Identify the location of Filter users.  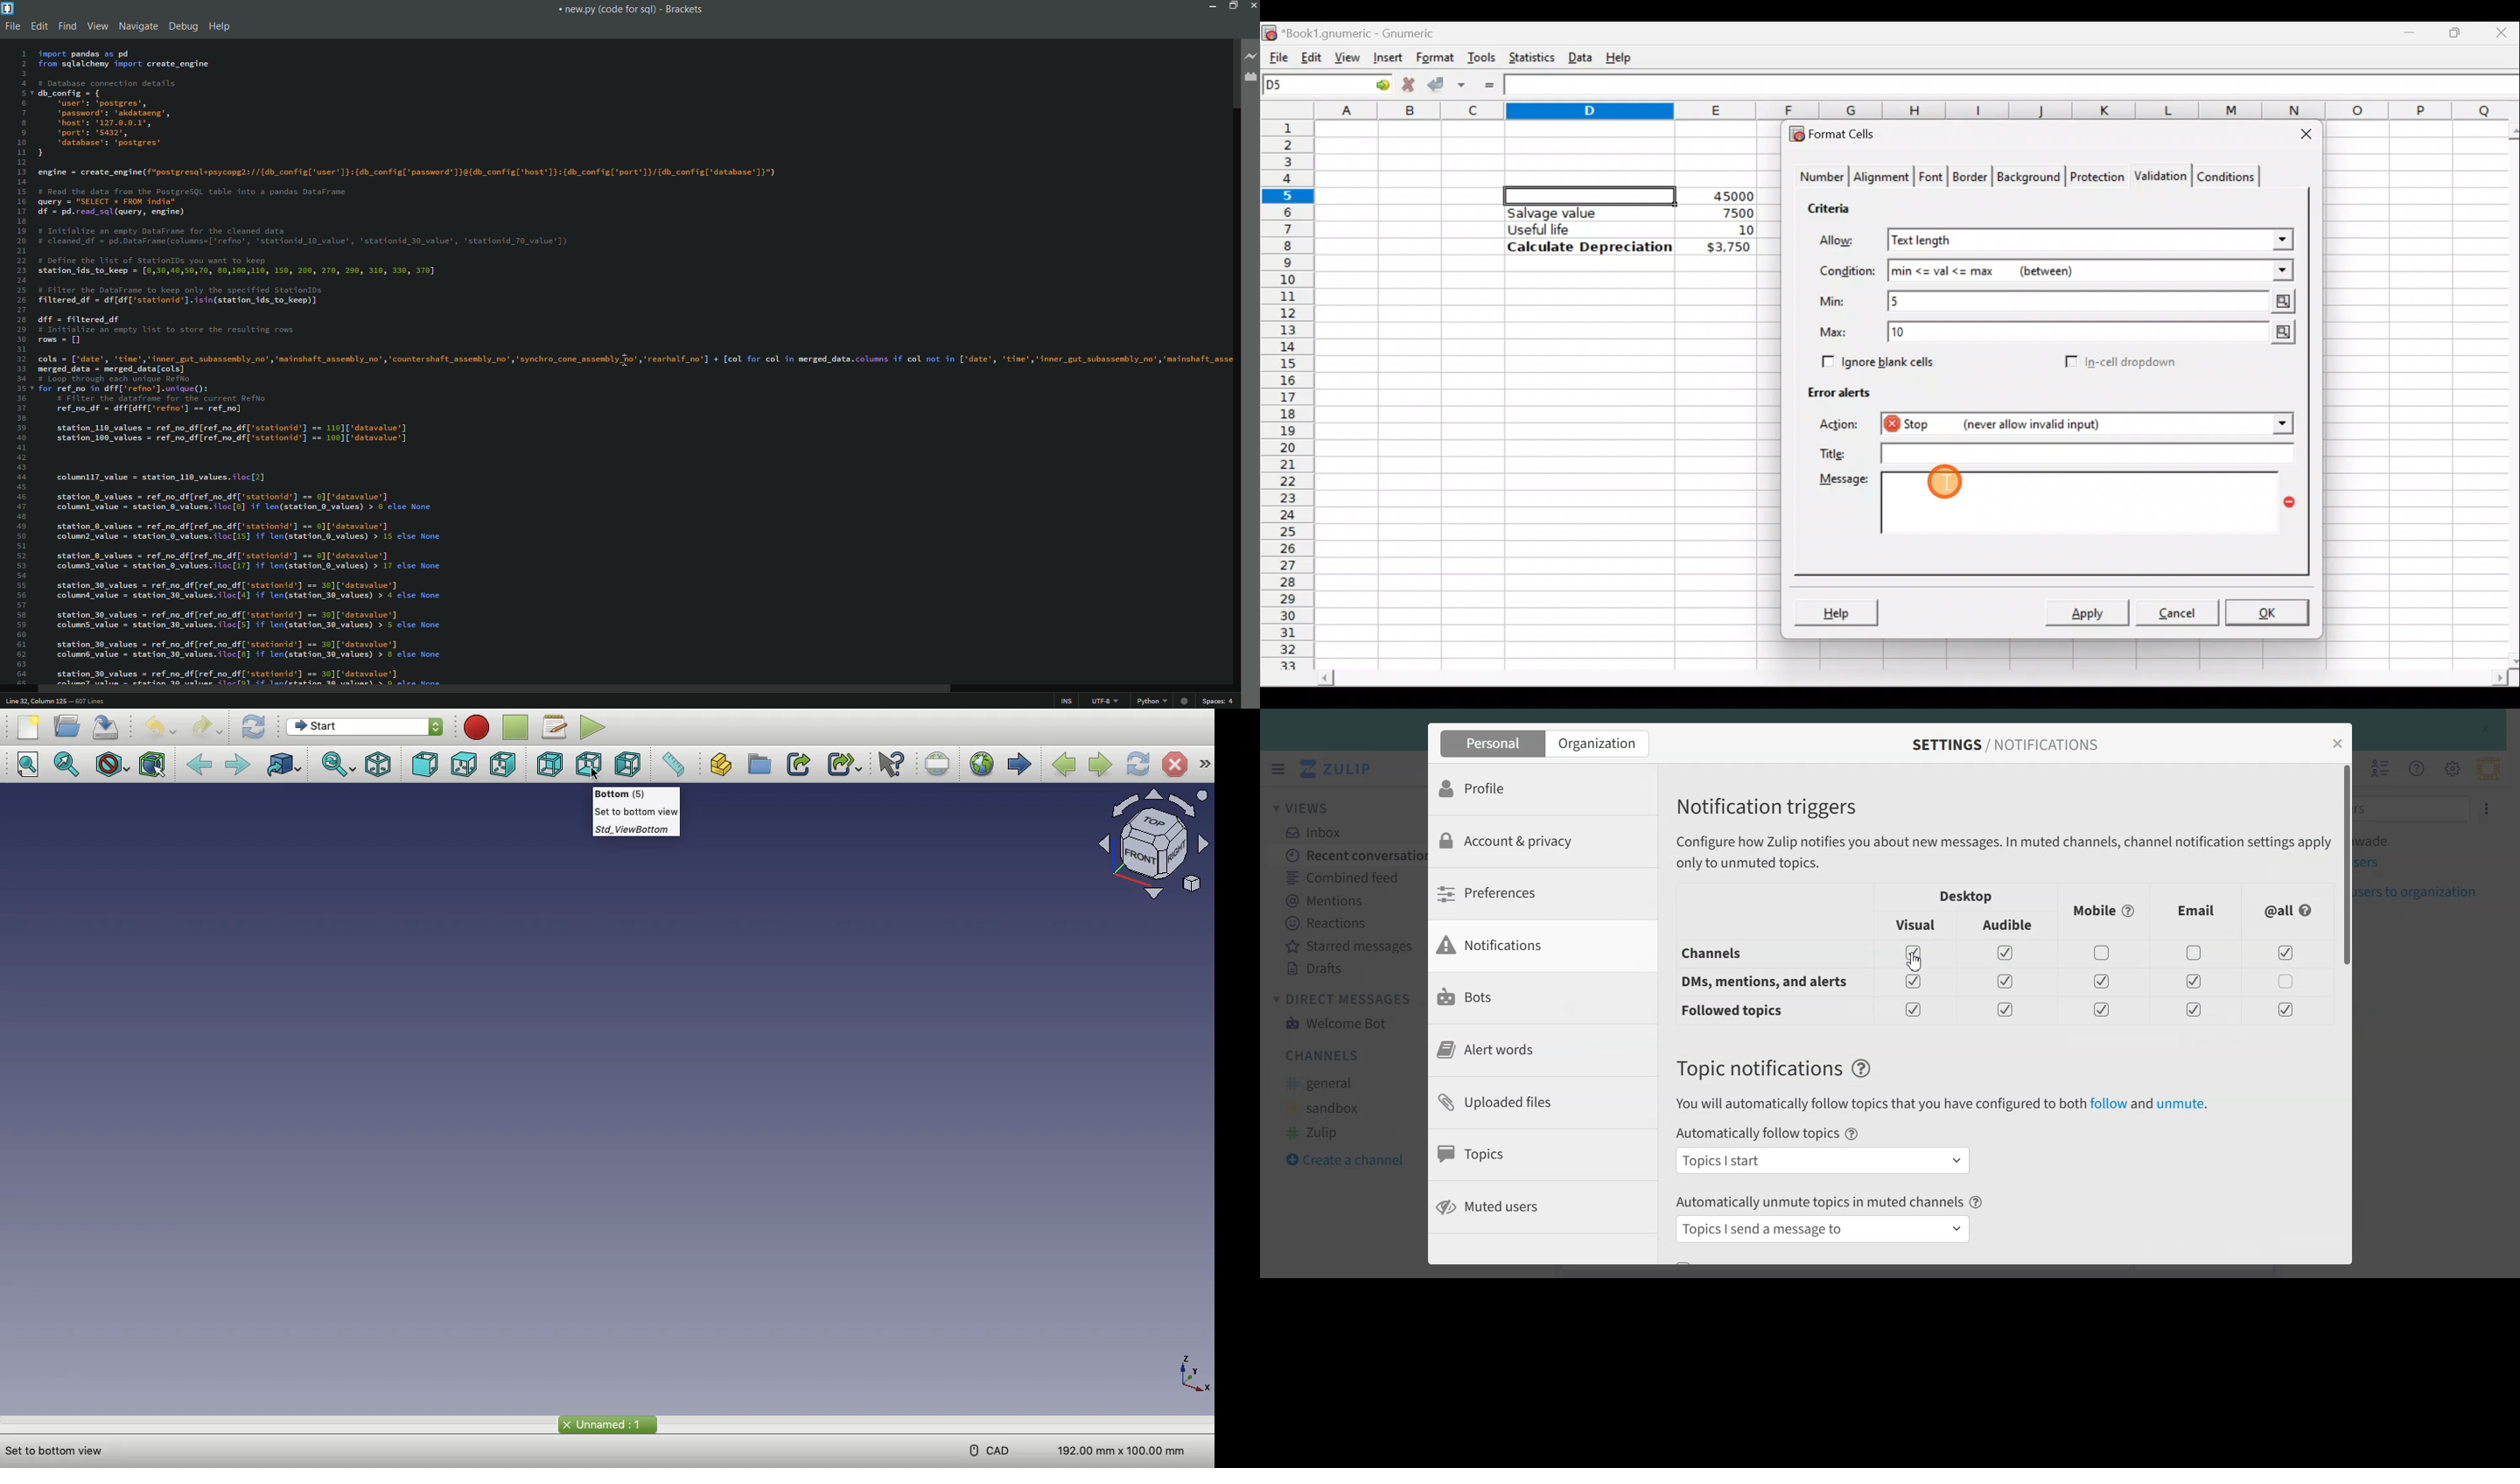
(2415, 808).